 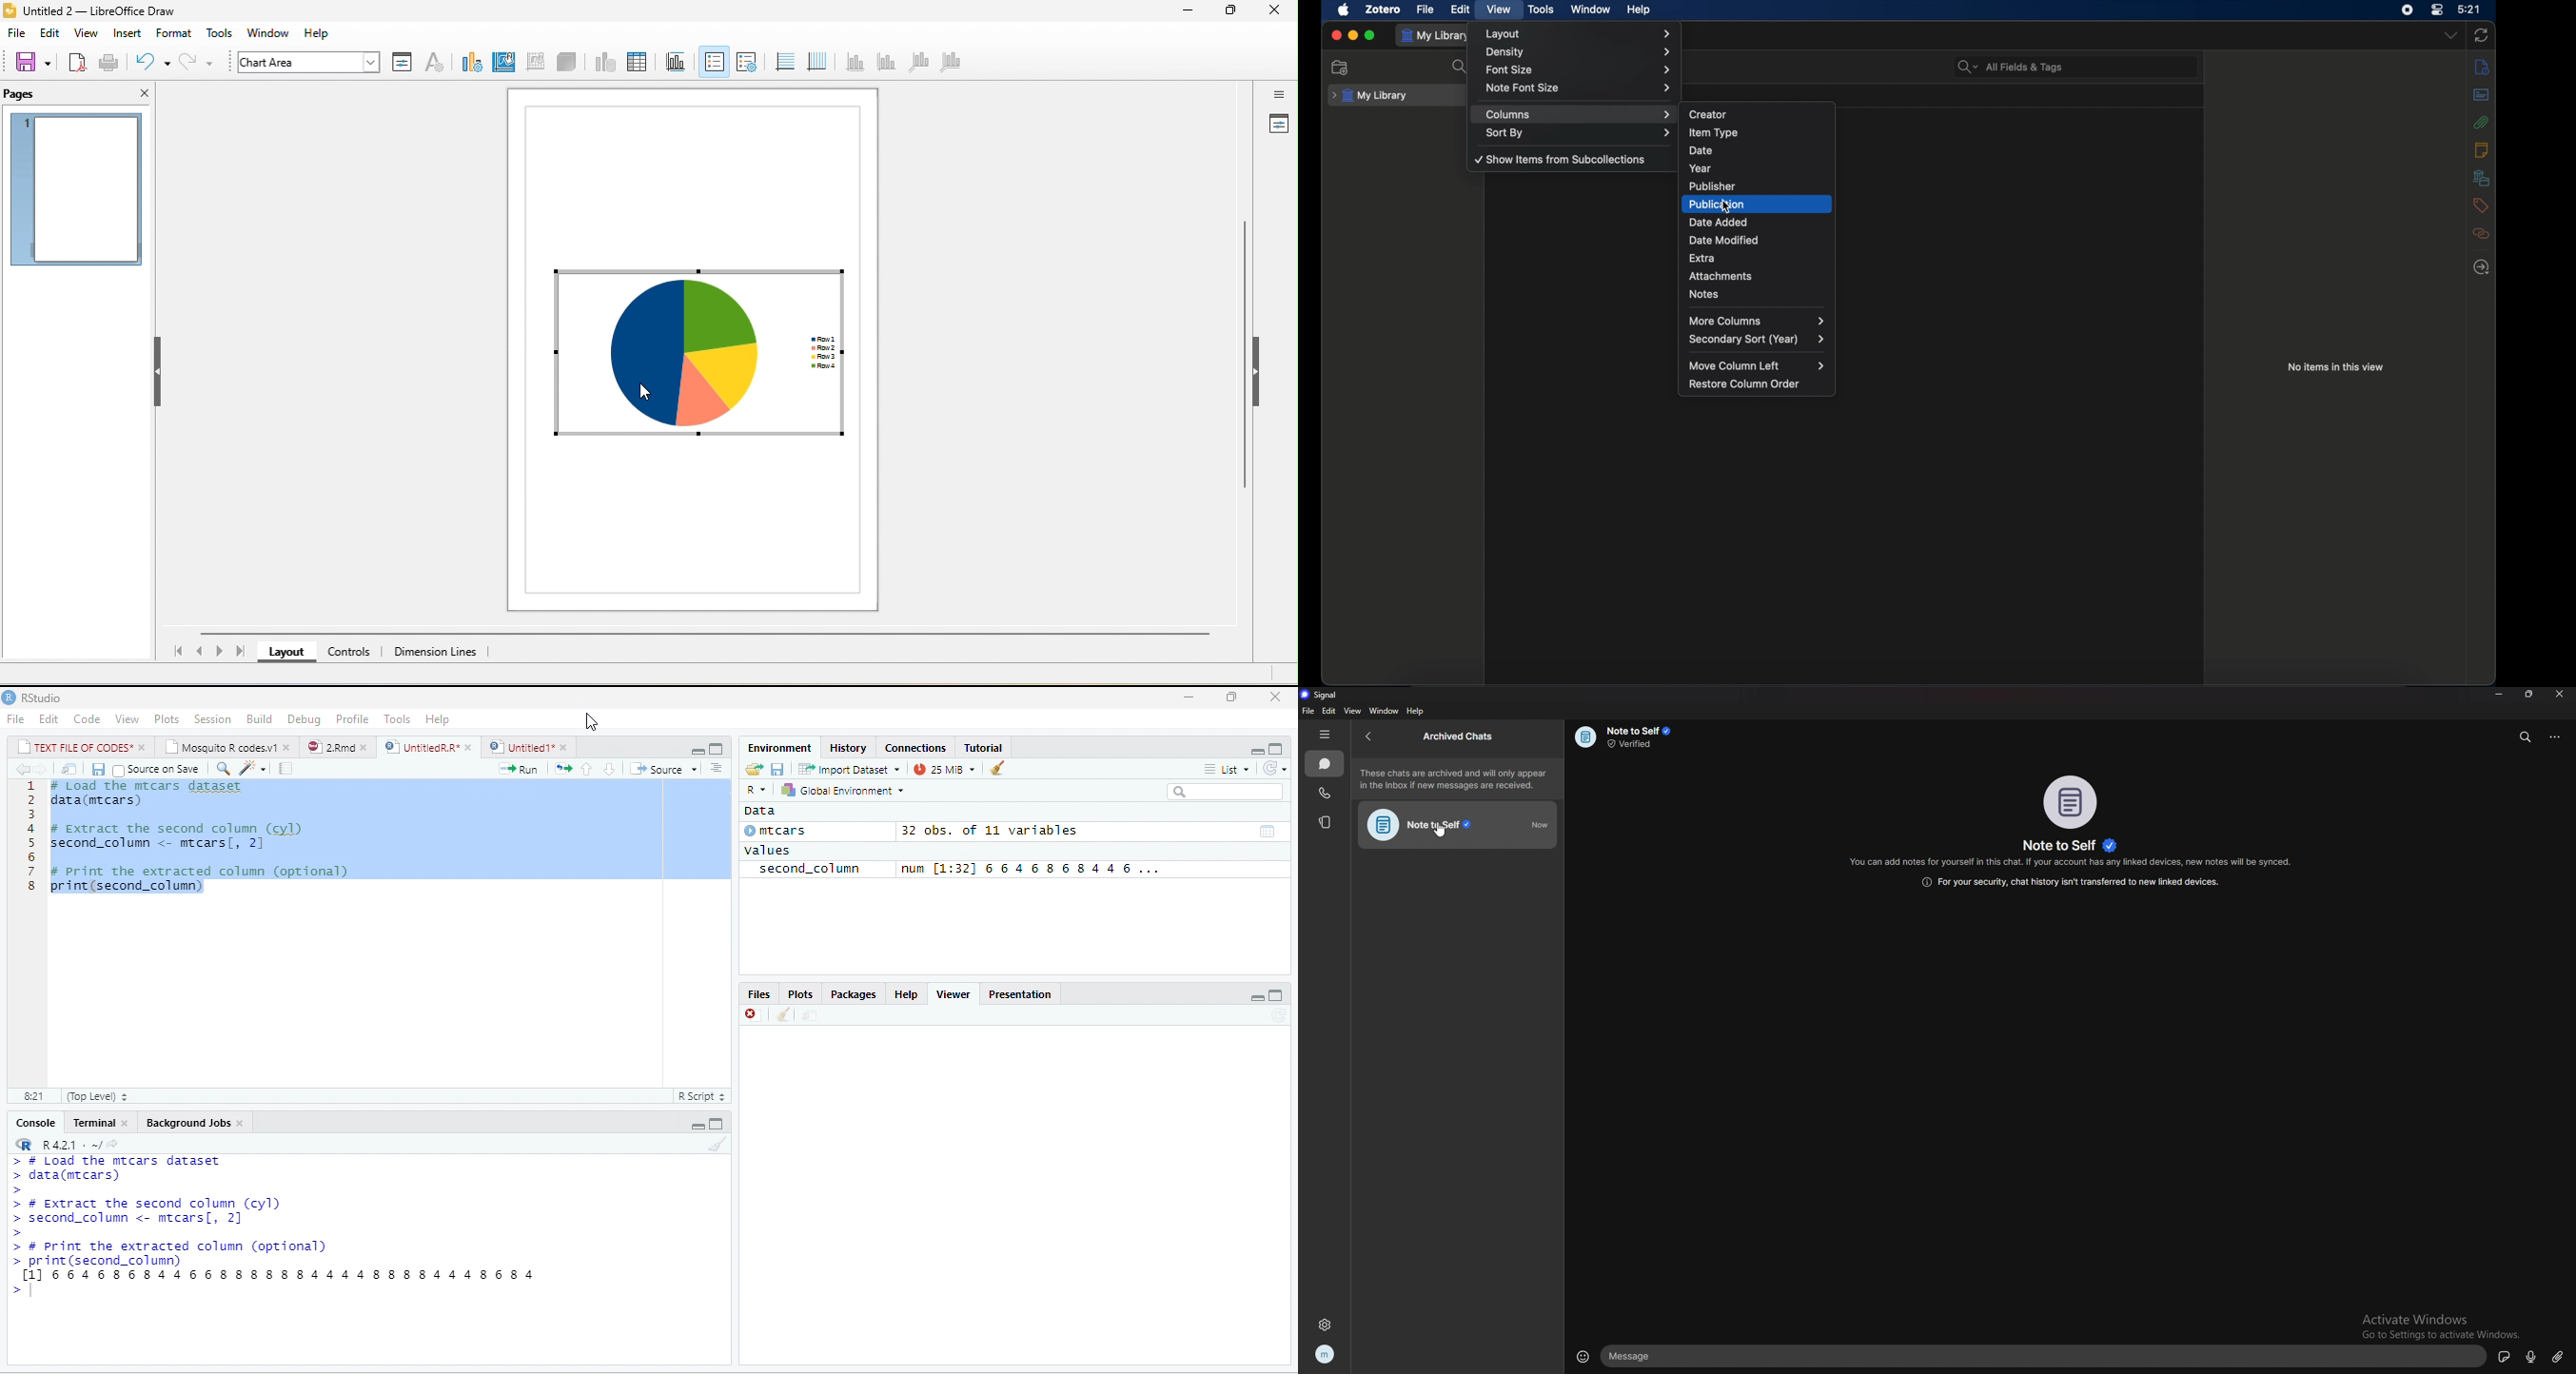 I want to click on close, so click(x=143, y=746).